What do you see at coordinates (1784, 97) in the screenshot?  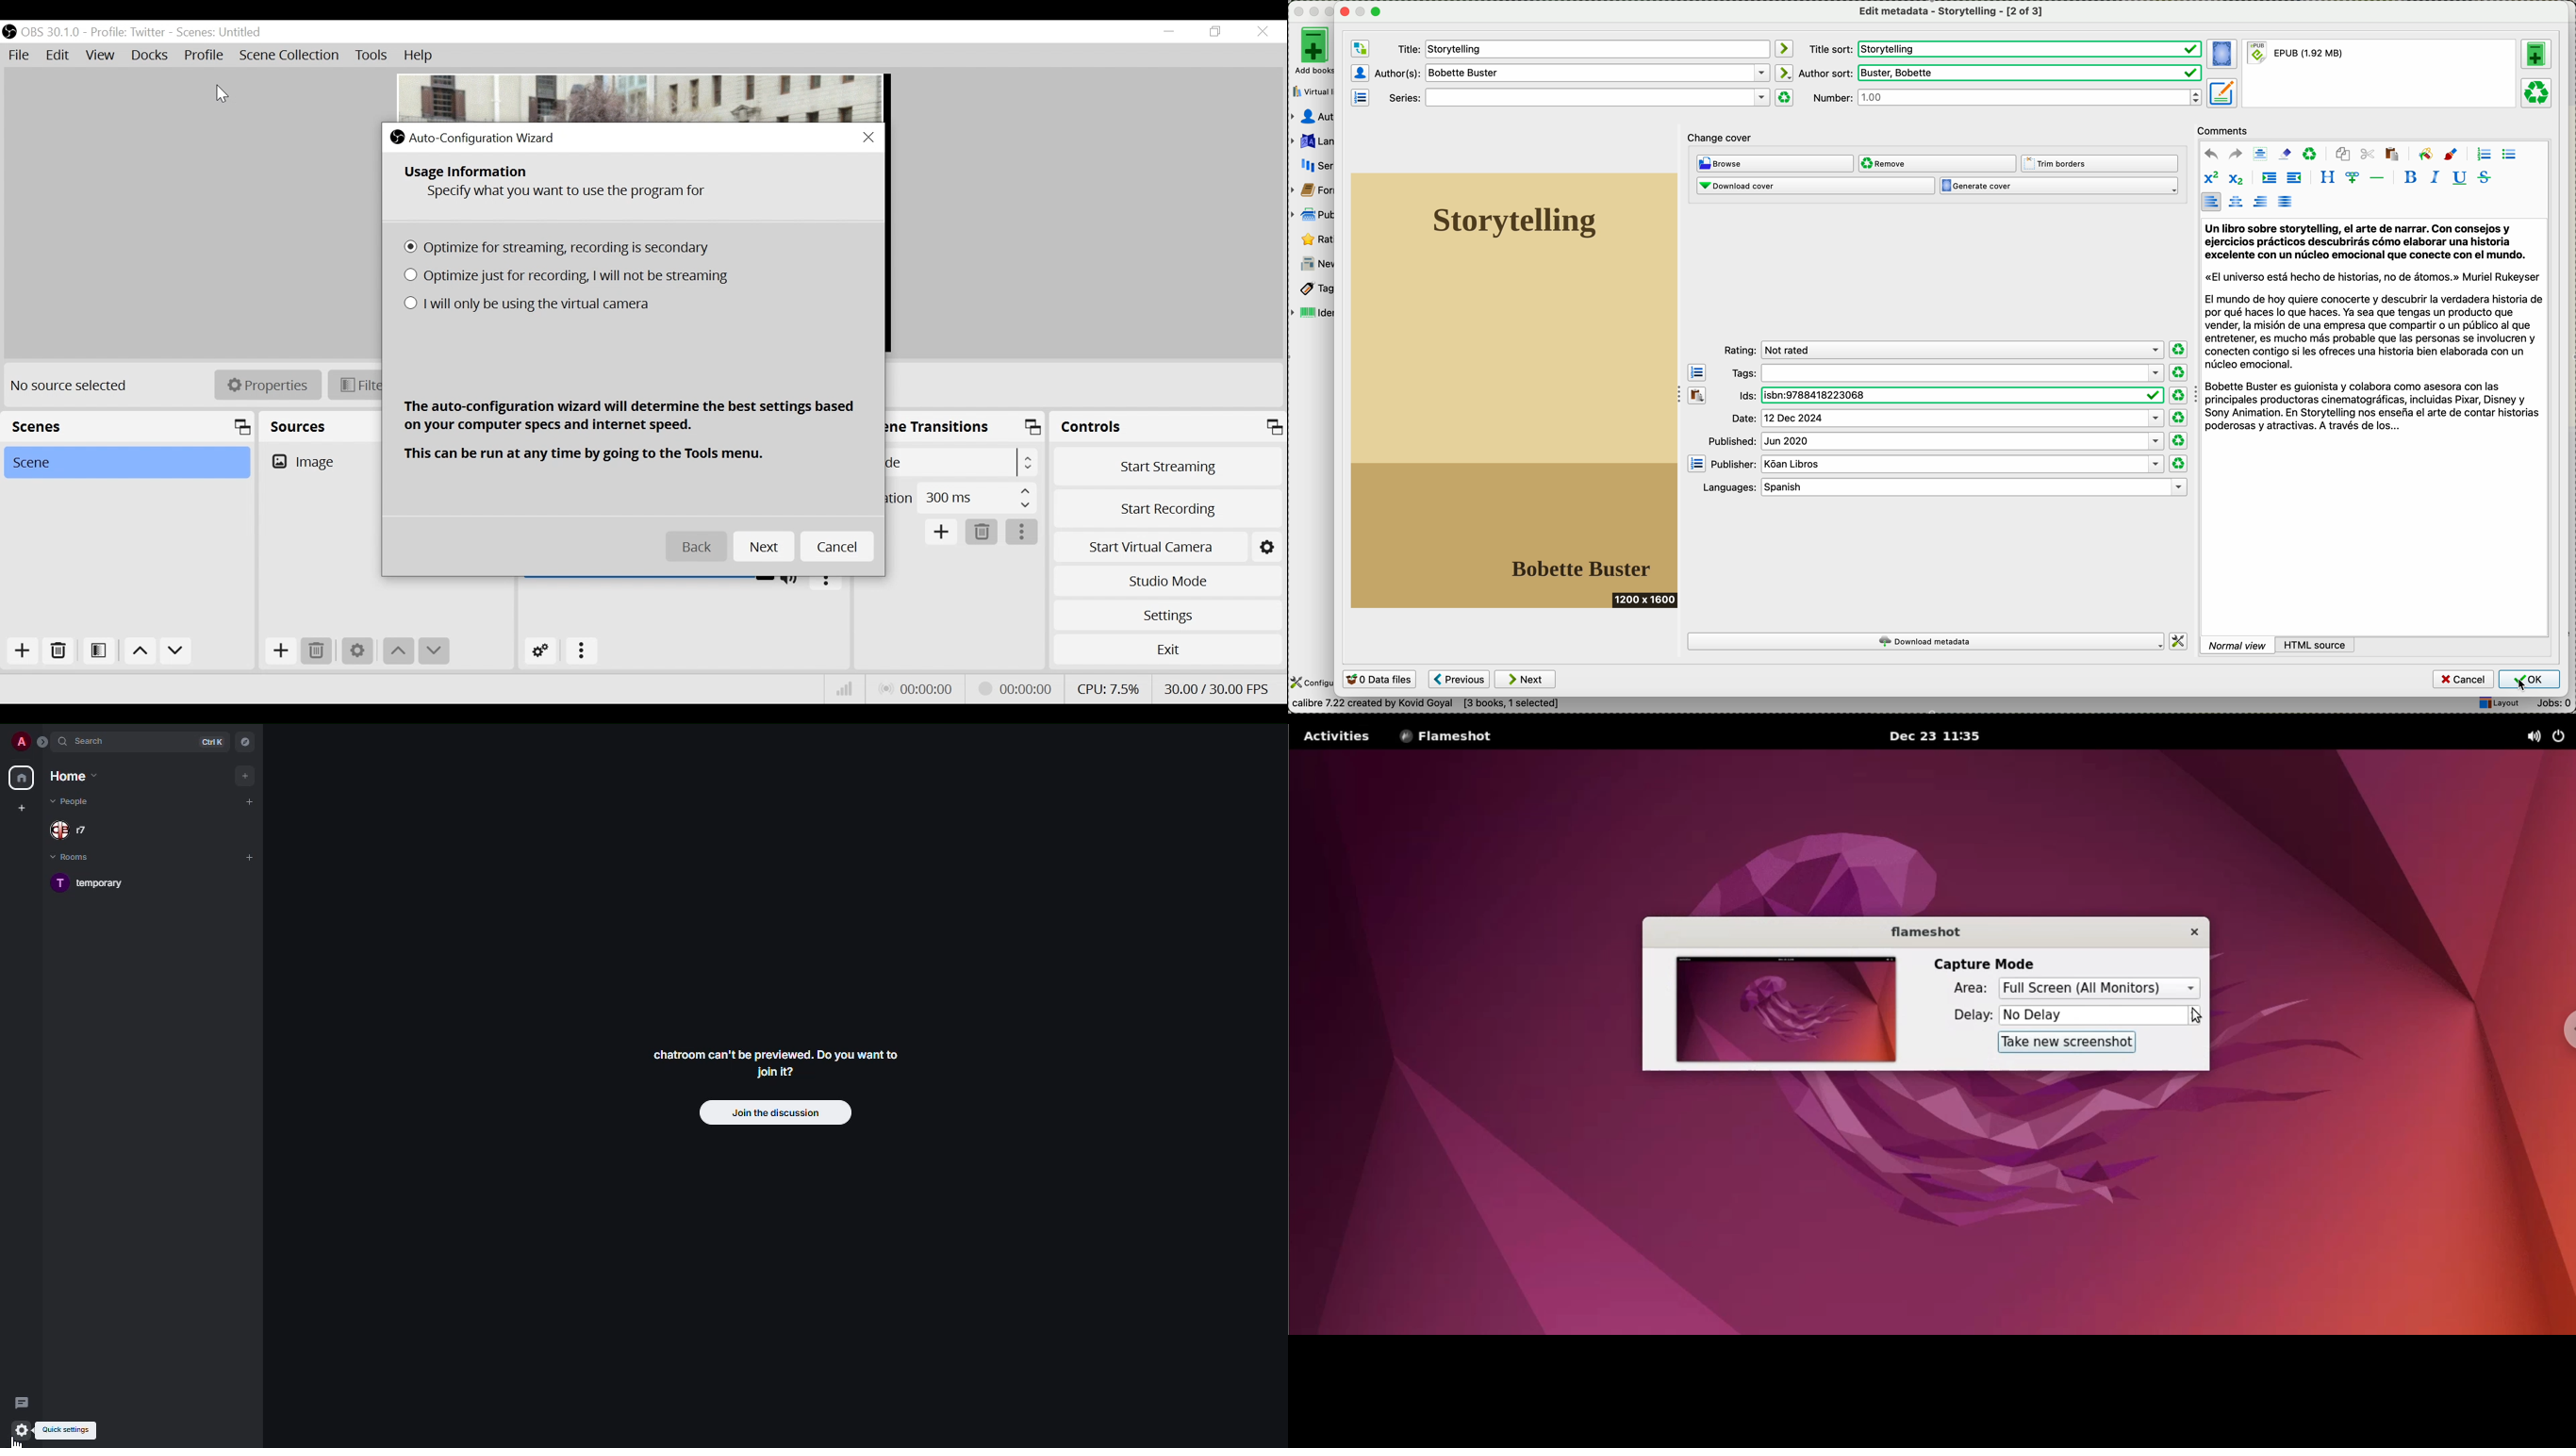 I see `clear format` at bounding box center [1784, 97].